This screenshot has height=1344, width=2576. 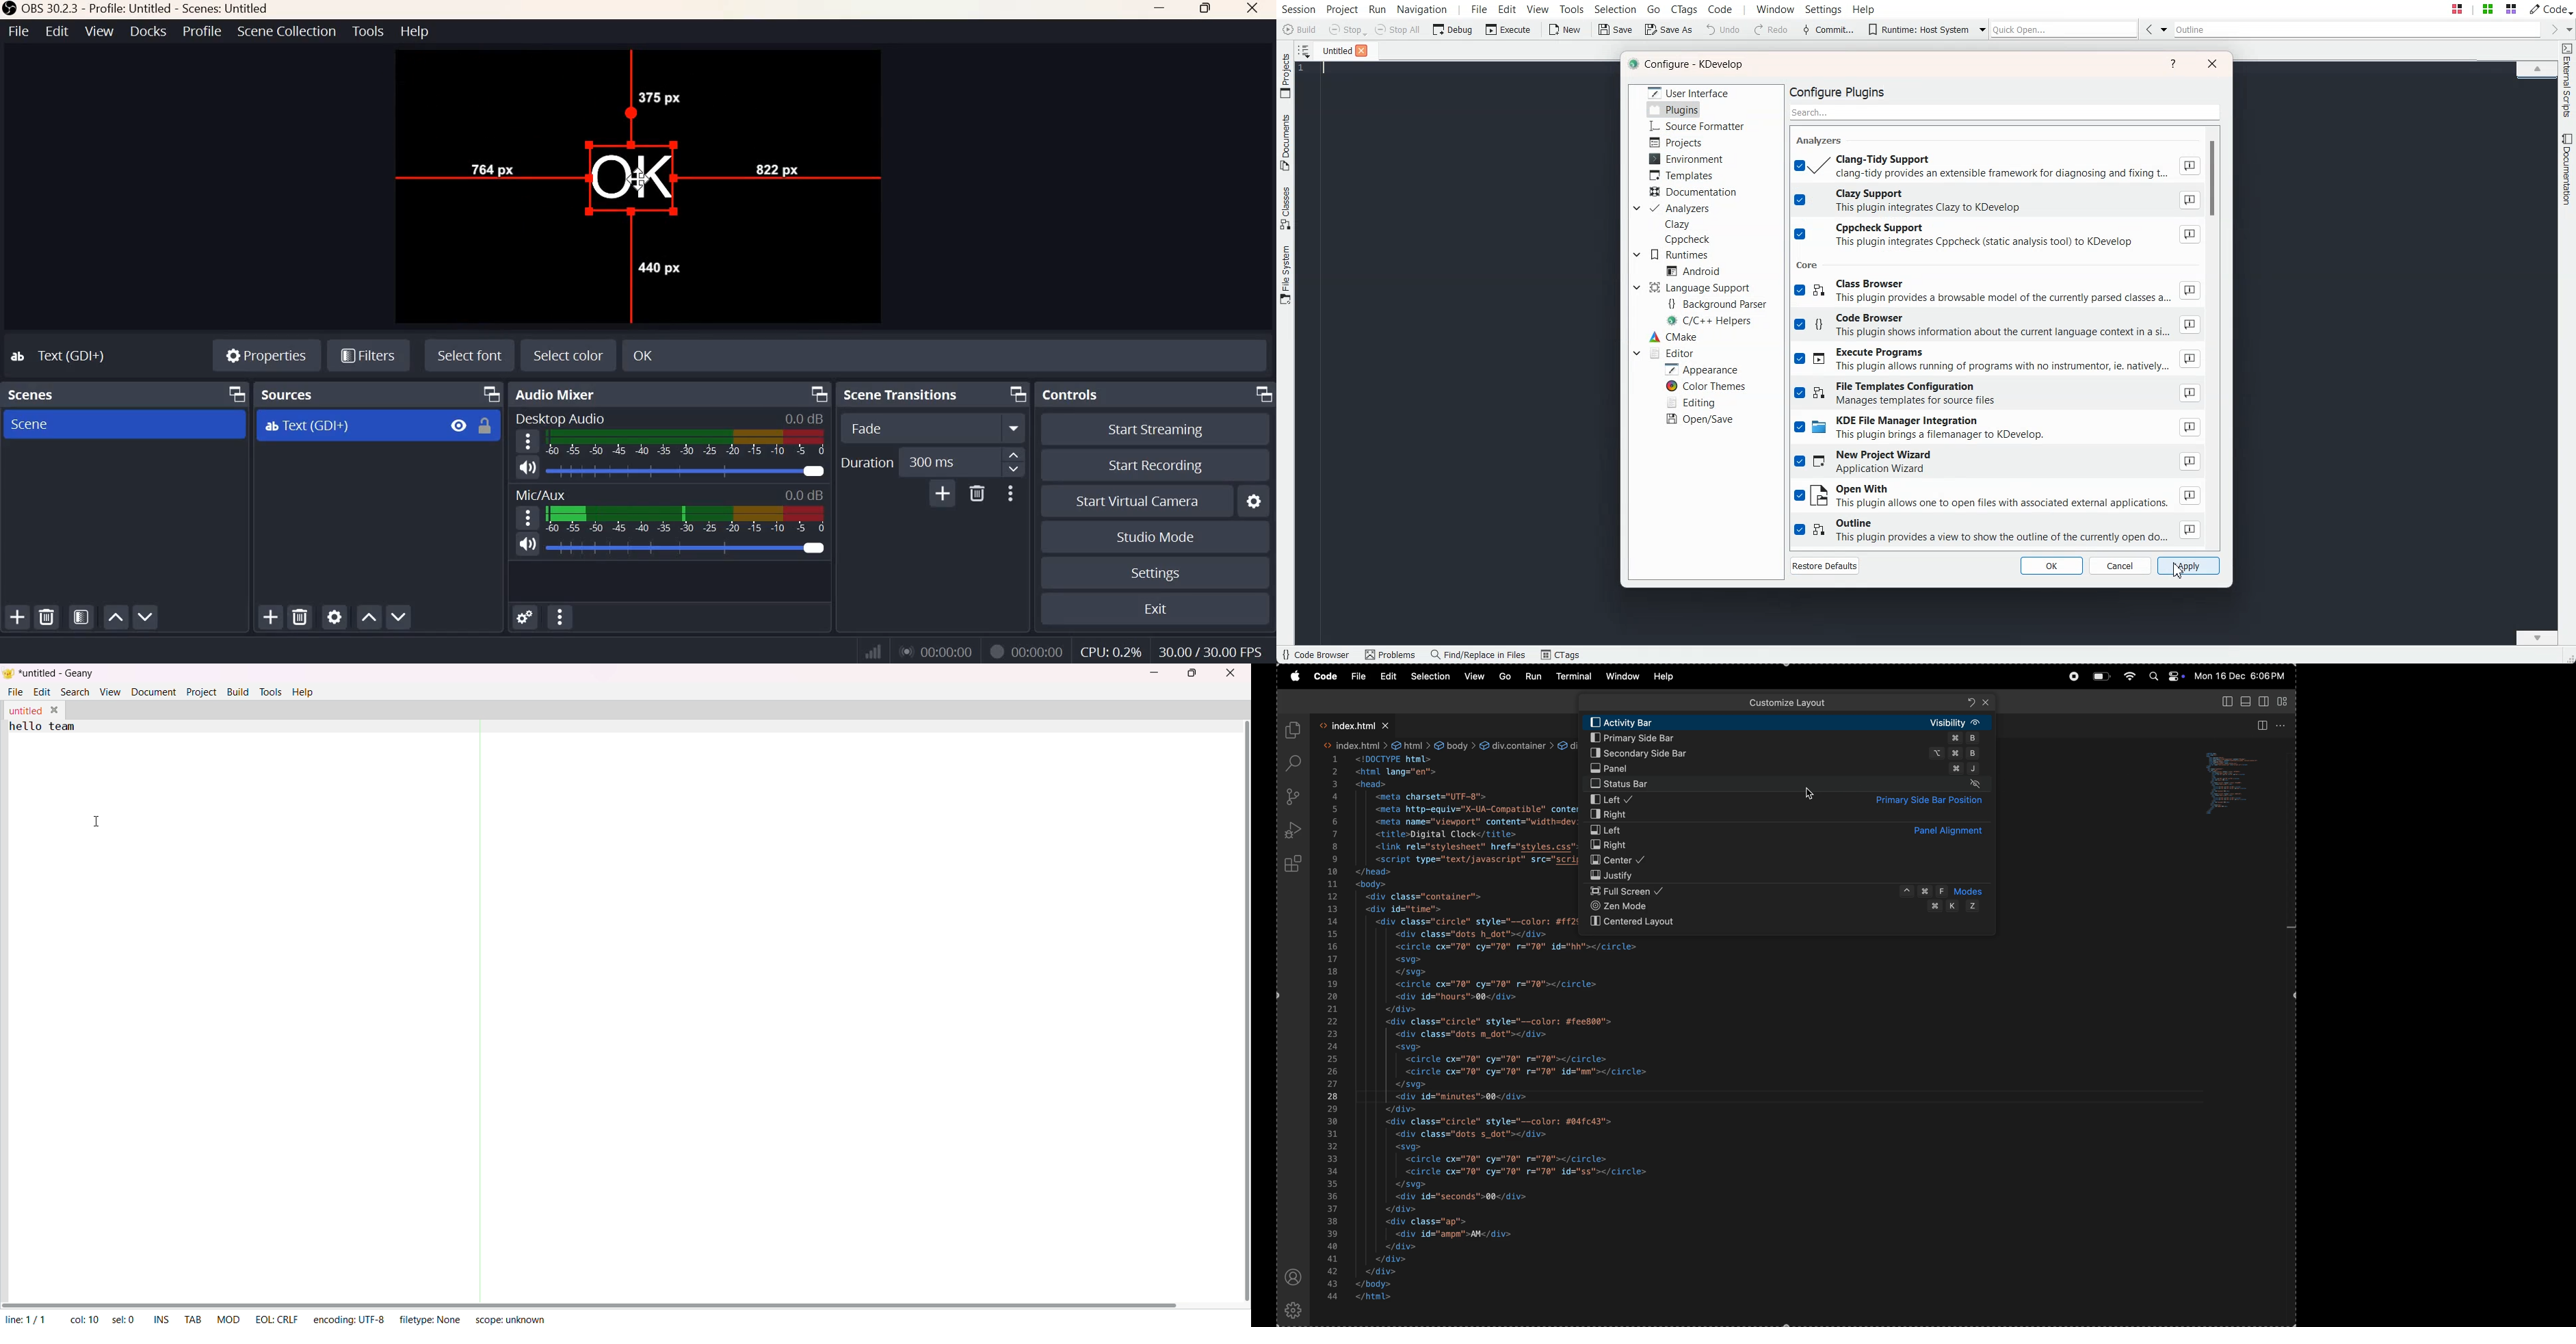 I want to click on Audio Level Indicator, so click(x=802, y=495).